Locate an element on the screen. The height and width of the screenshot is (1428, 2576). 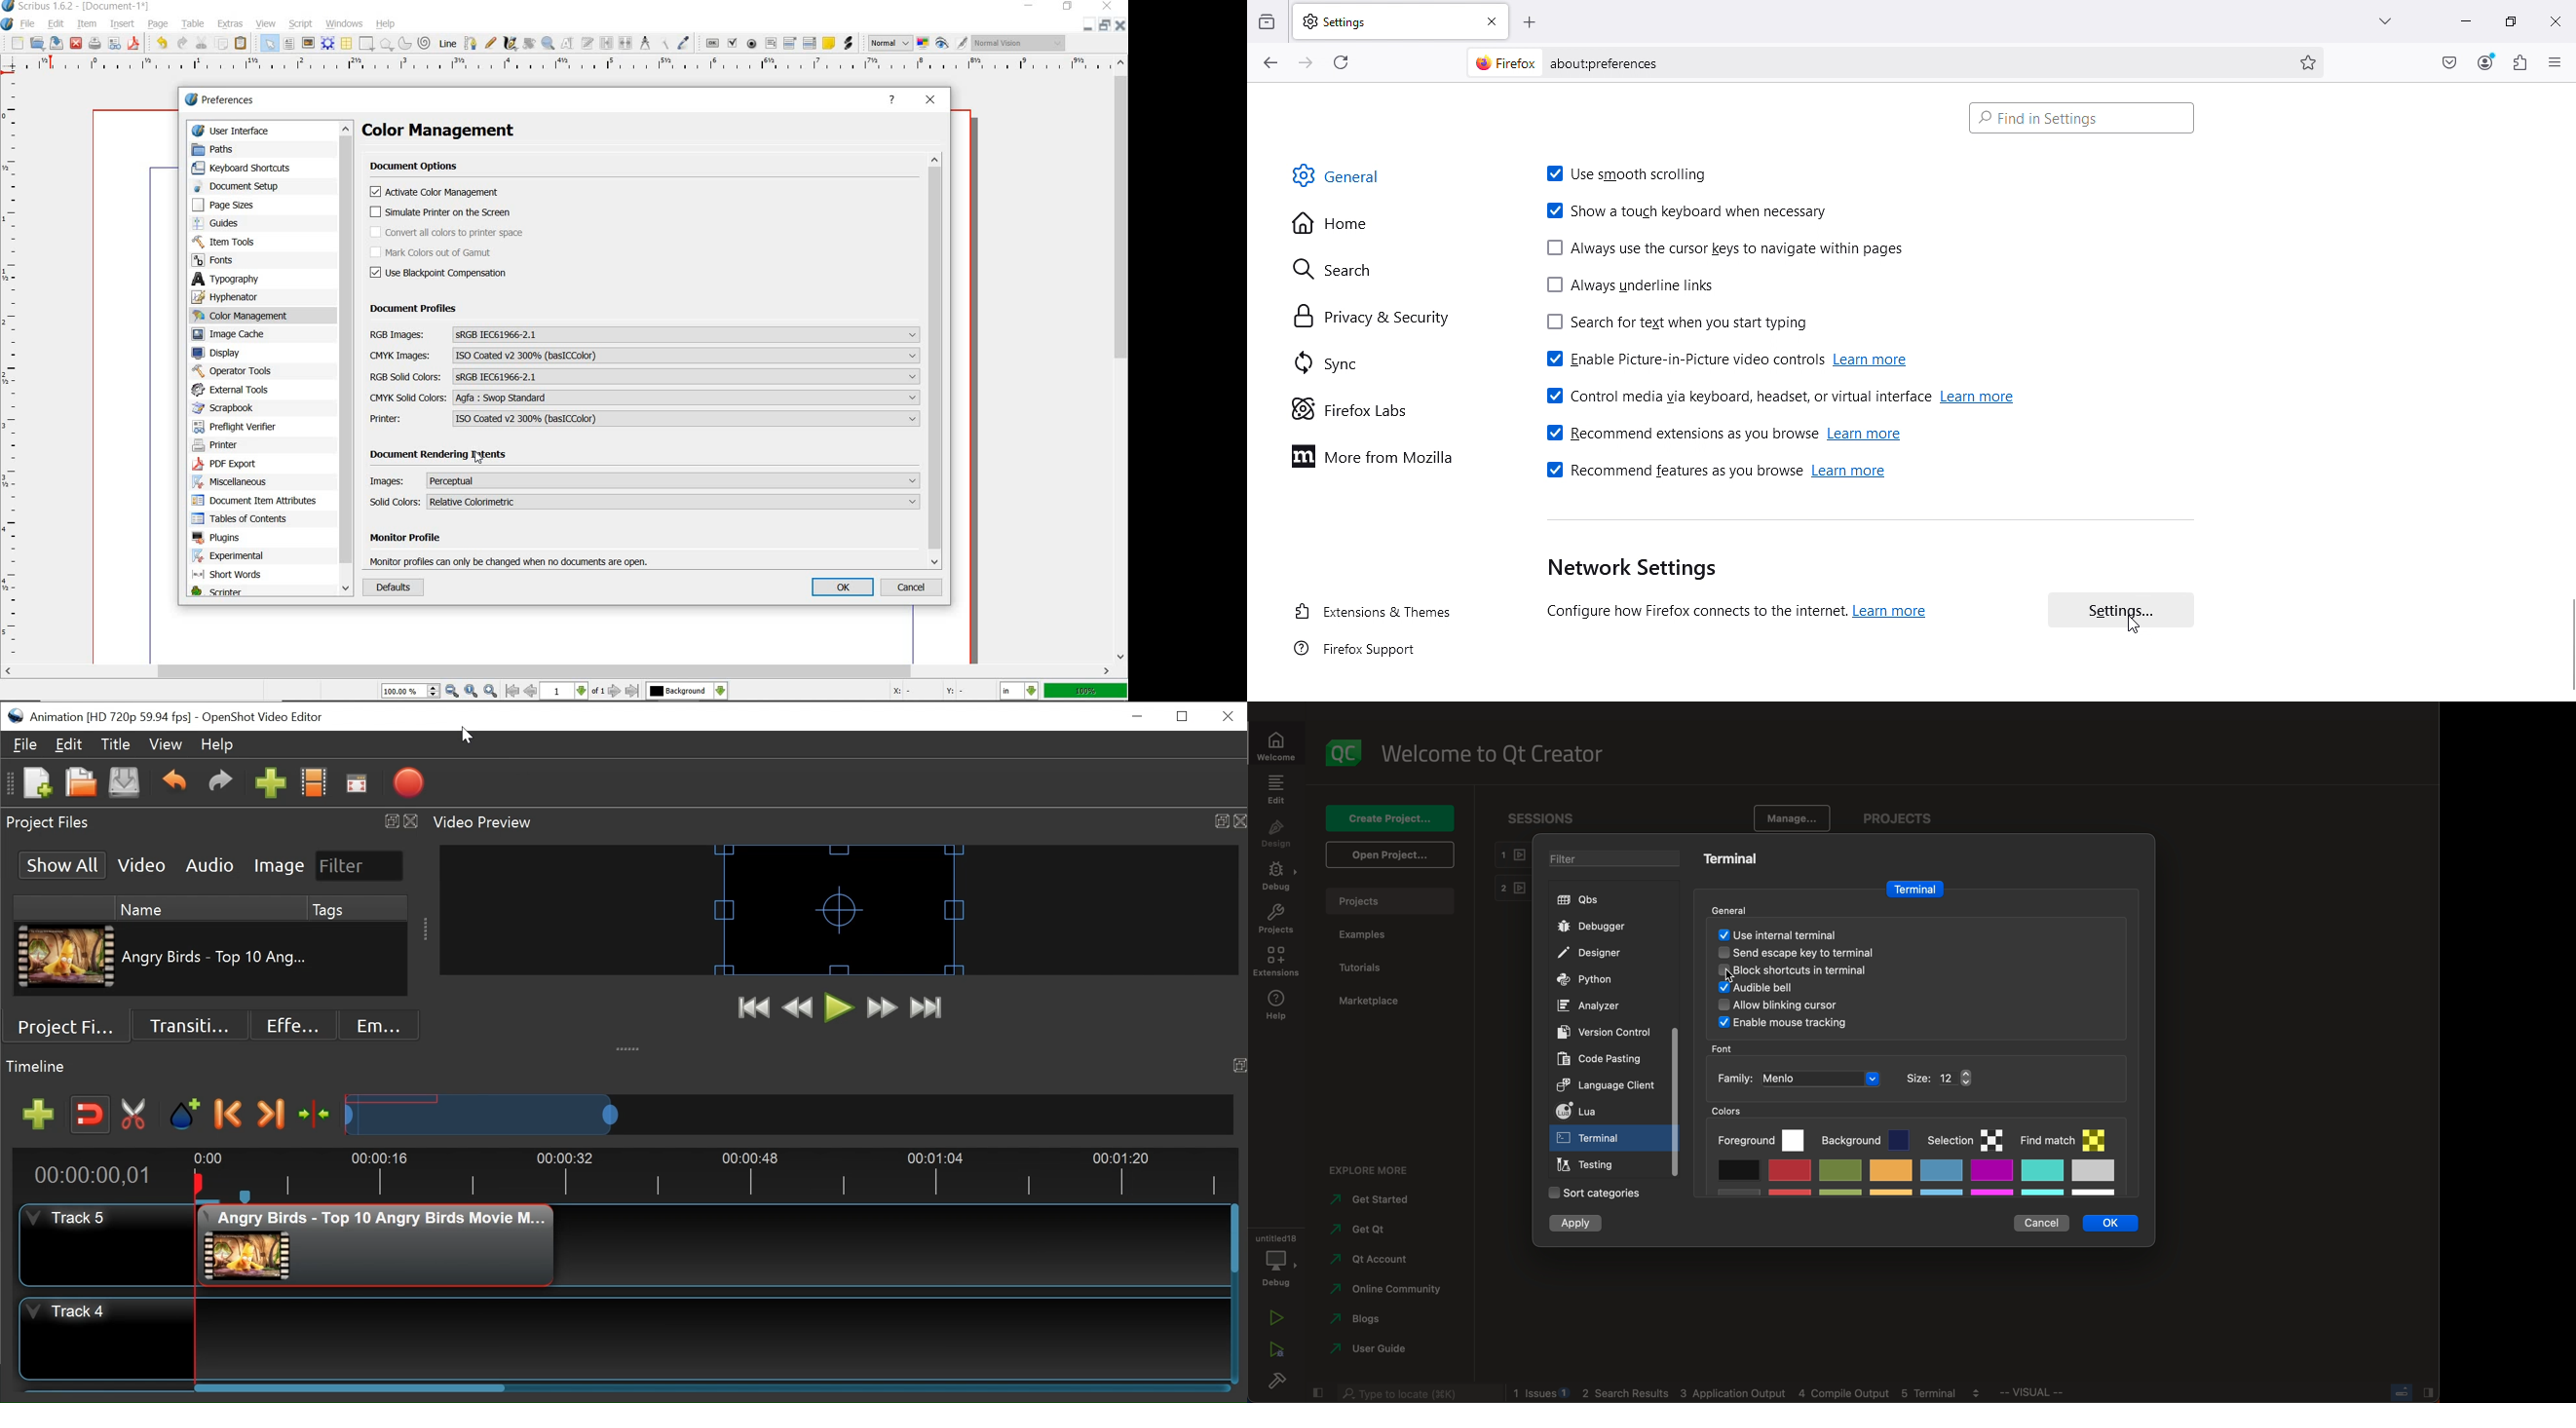
designer is located at coordinates (1598, 952).